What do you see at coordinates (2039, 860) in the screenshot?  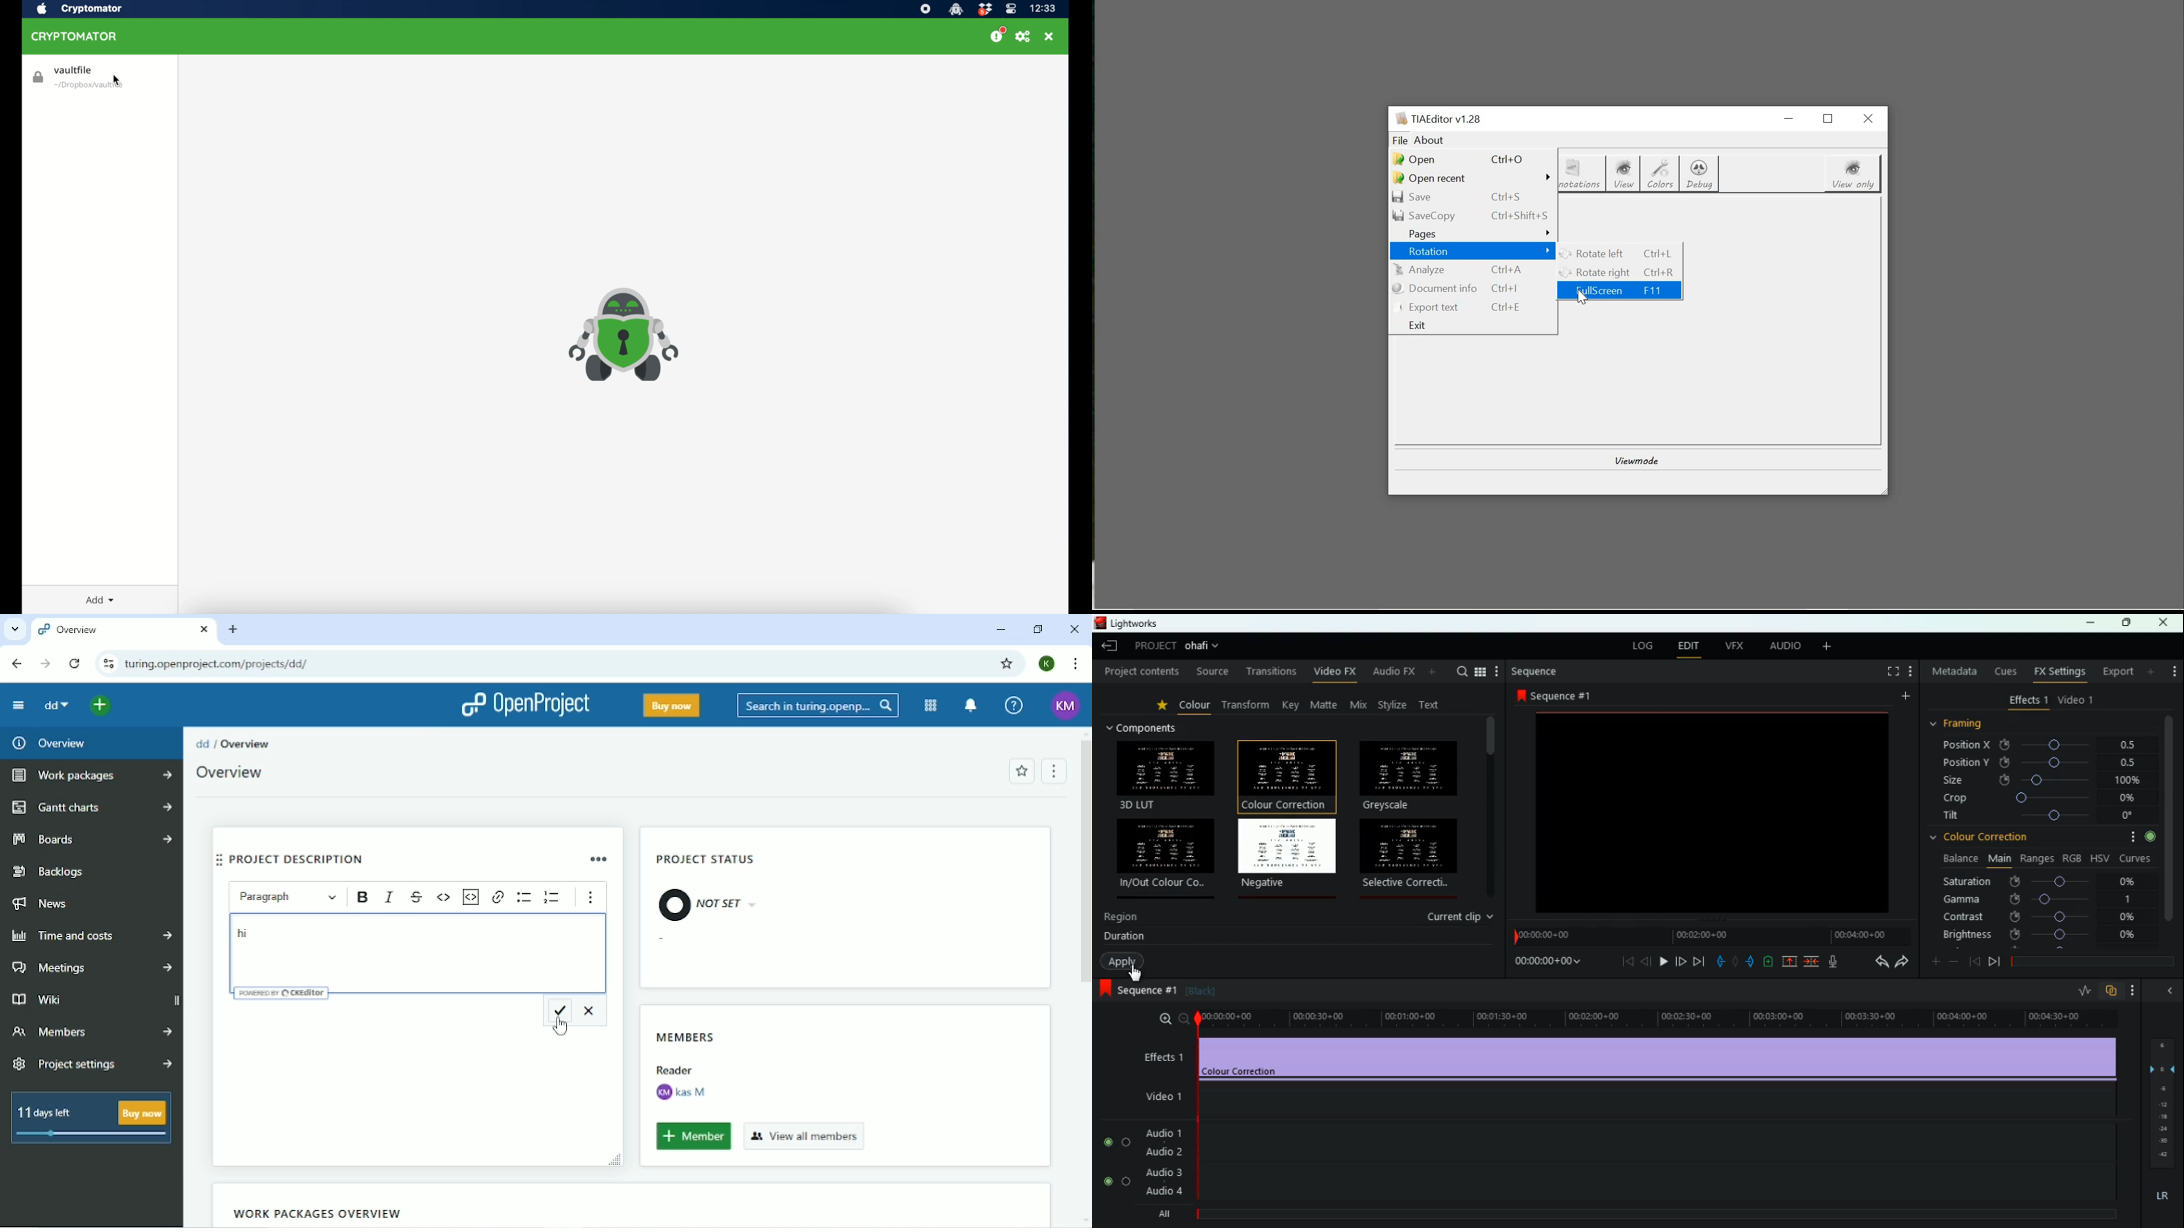 I see `ranges` at bounding box center [2039, 860].